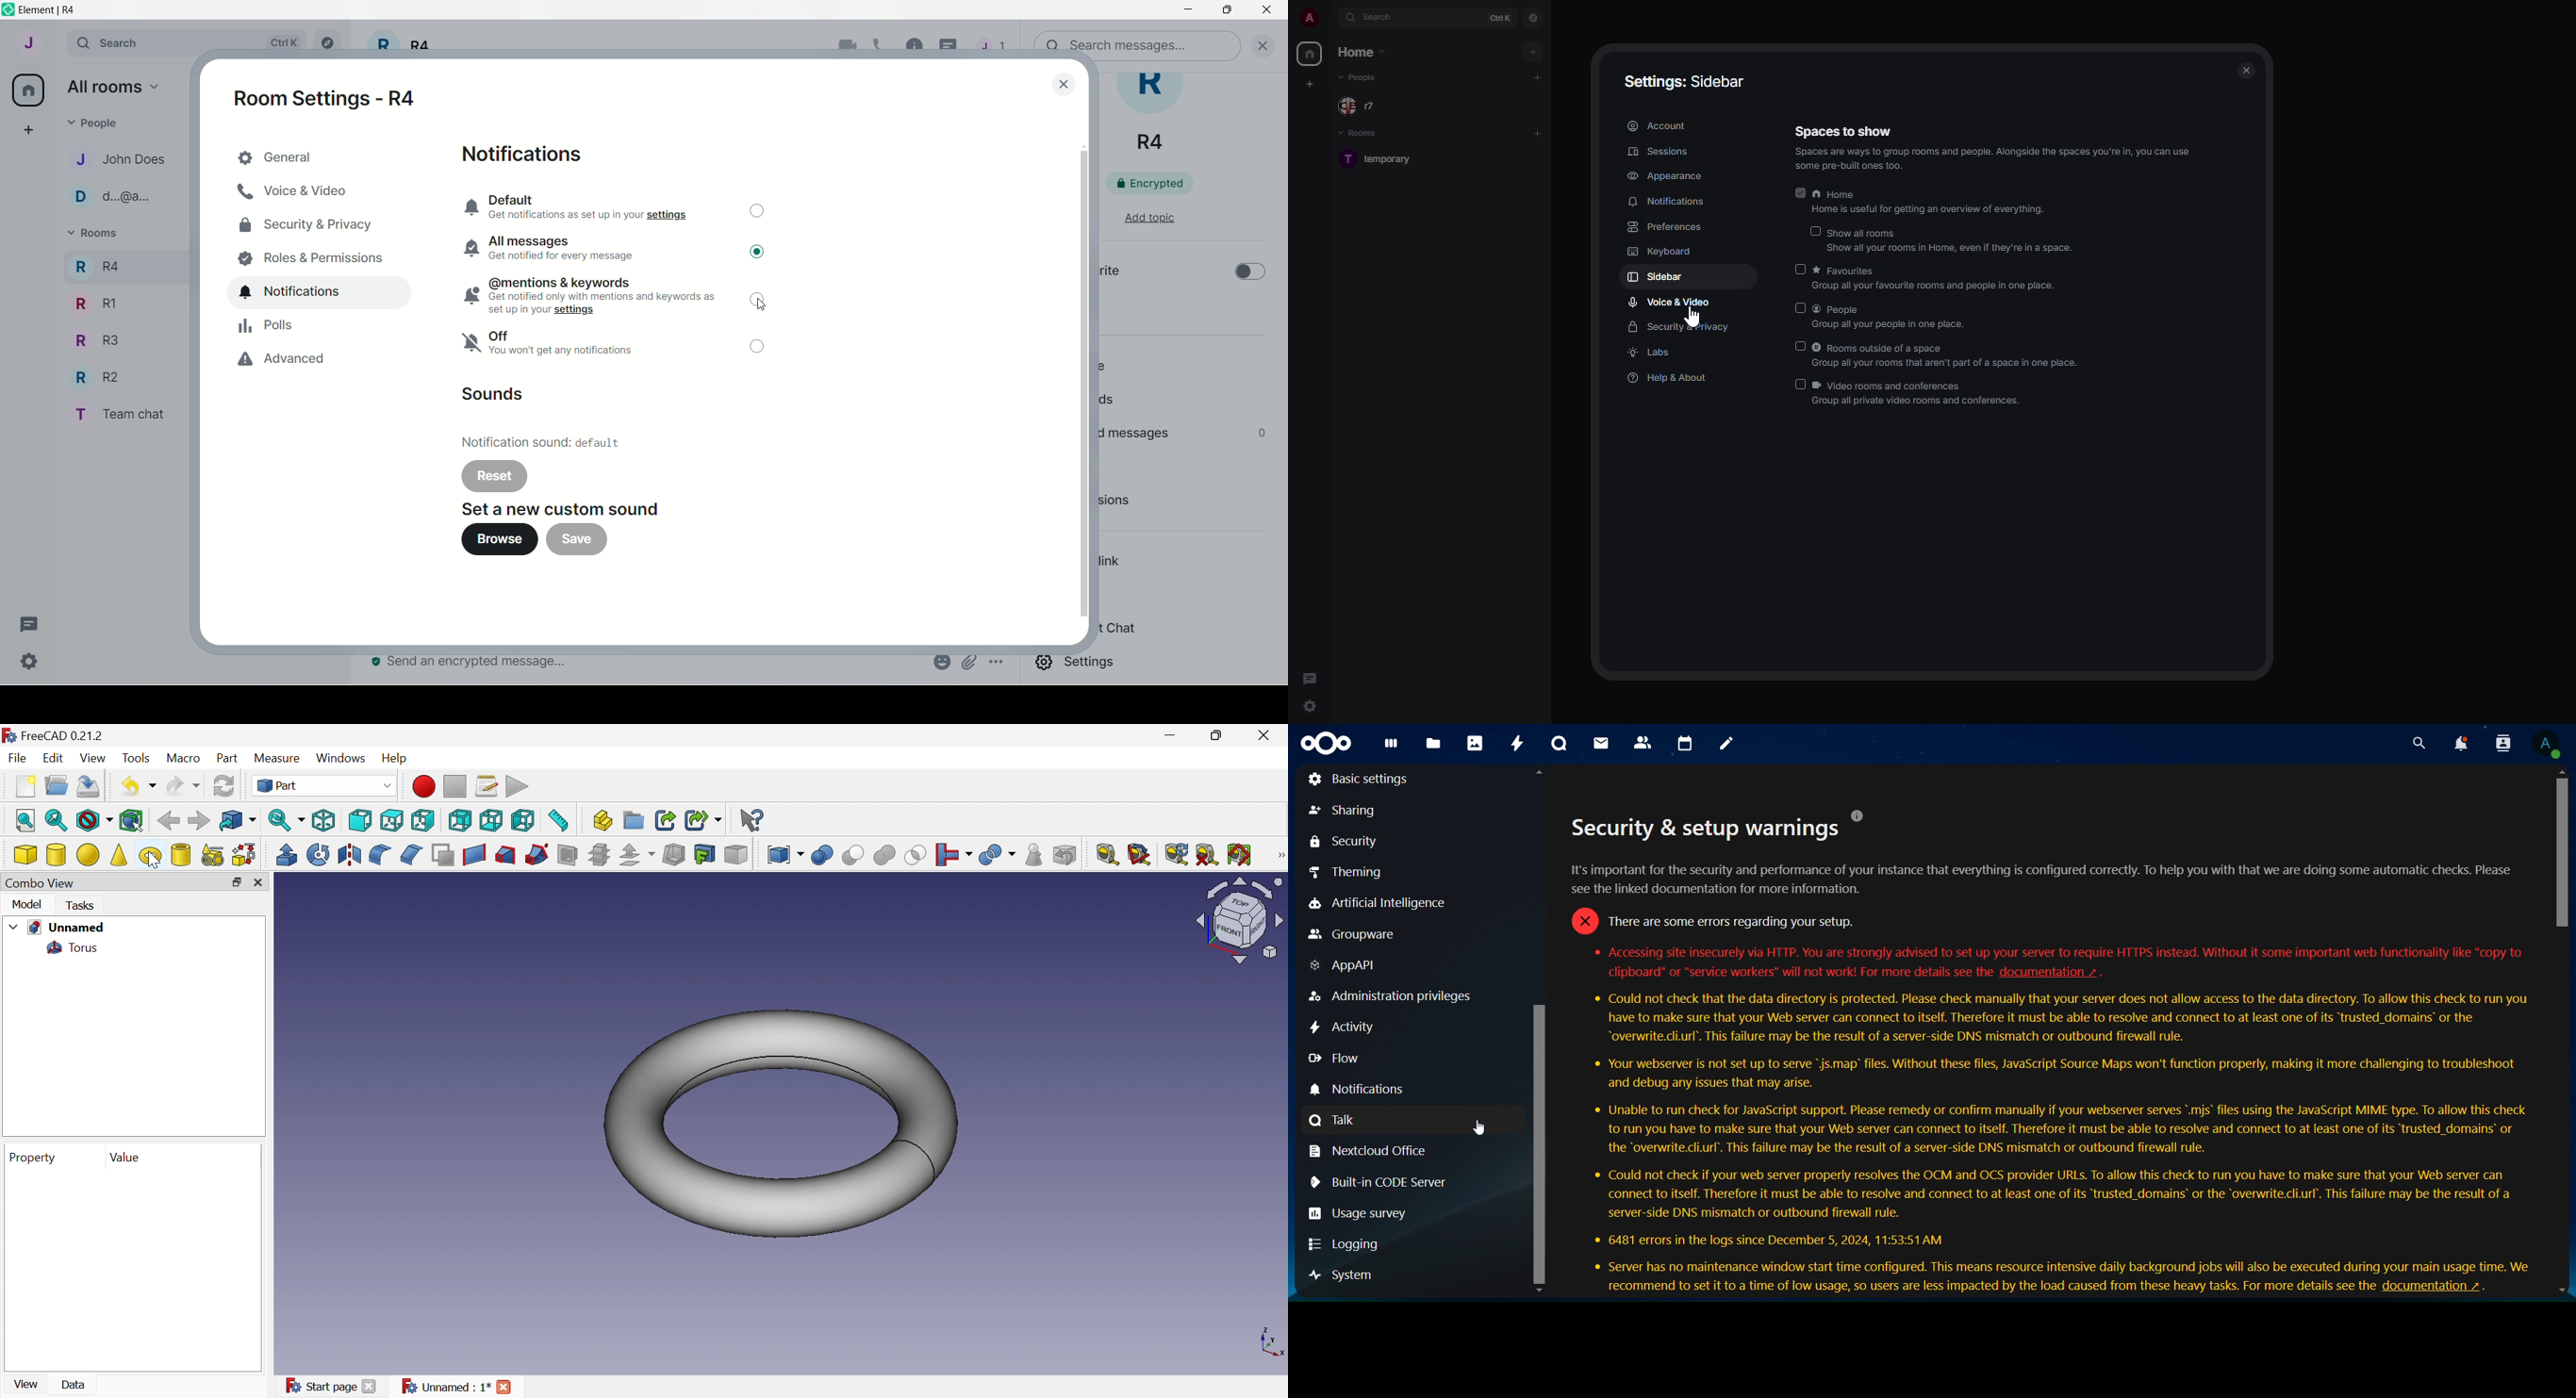 The height and width of the screenshot is (1400, 2576). I want to click on photos, so click(1477, 744).